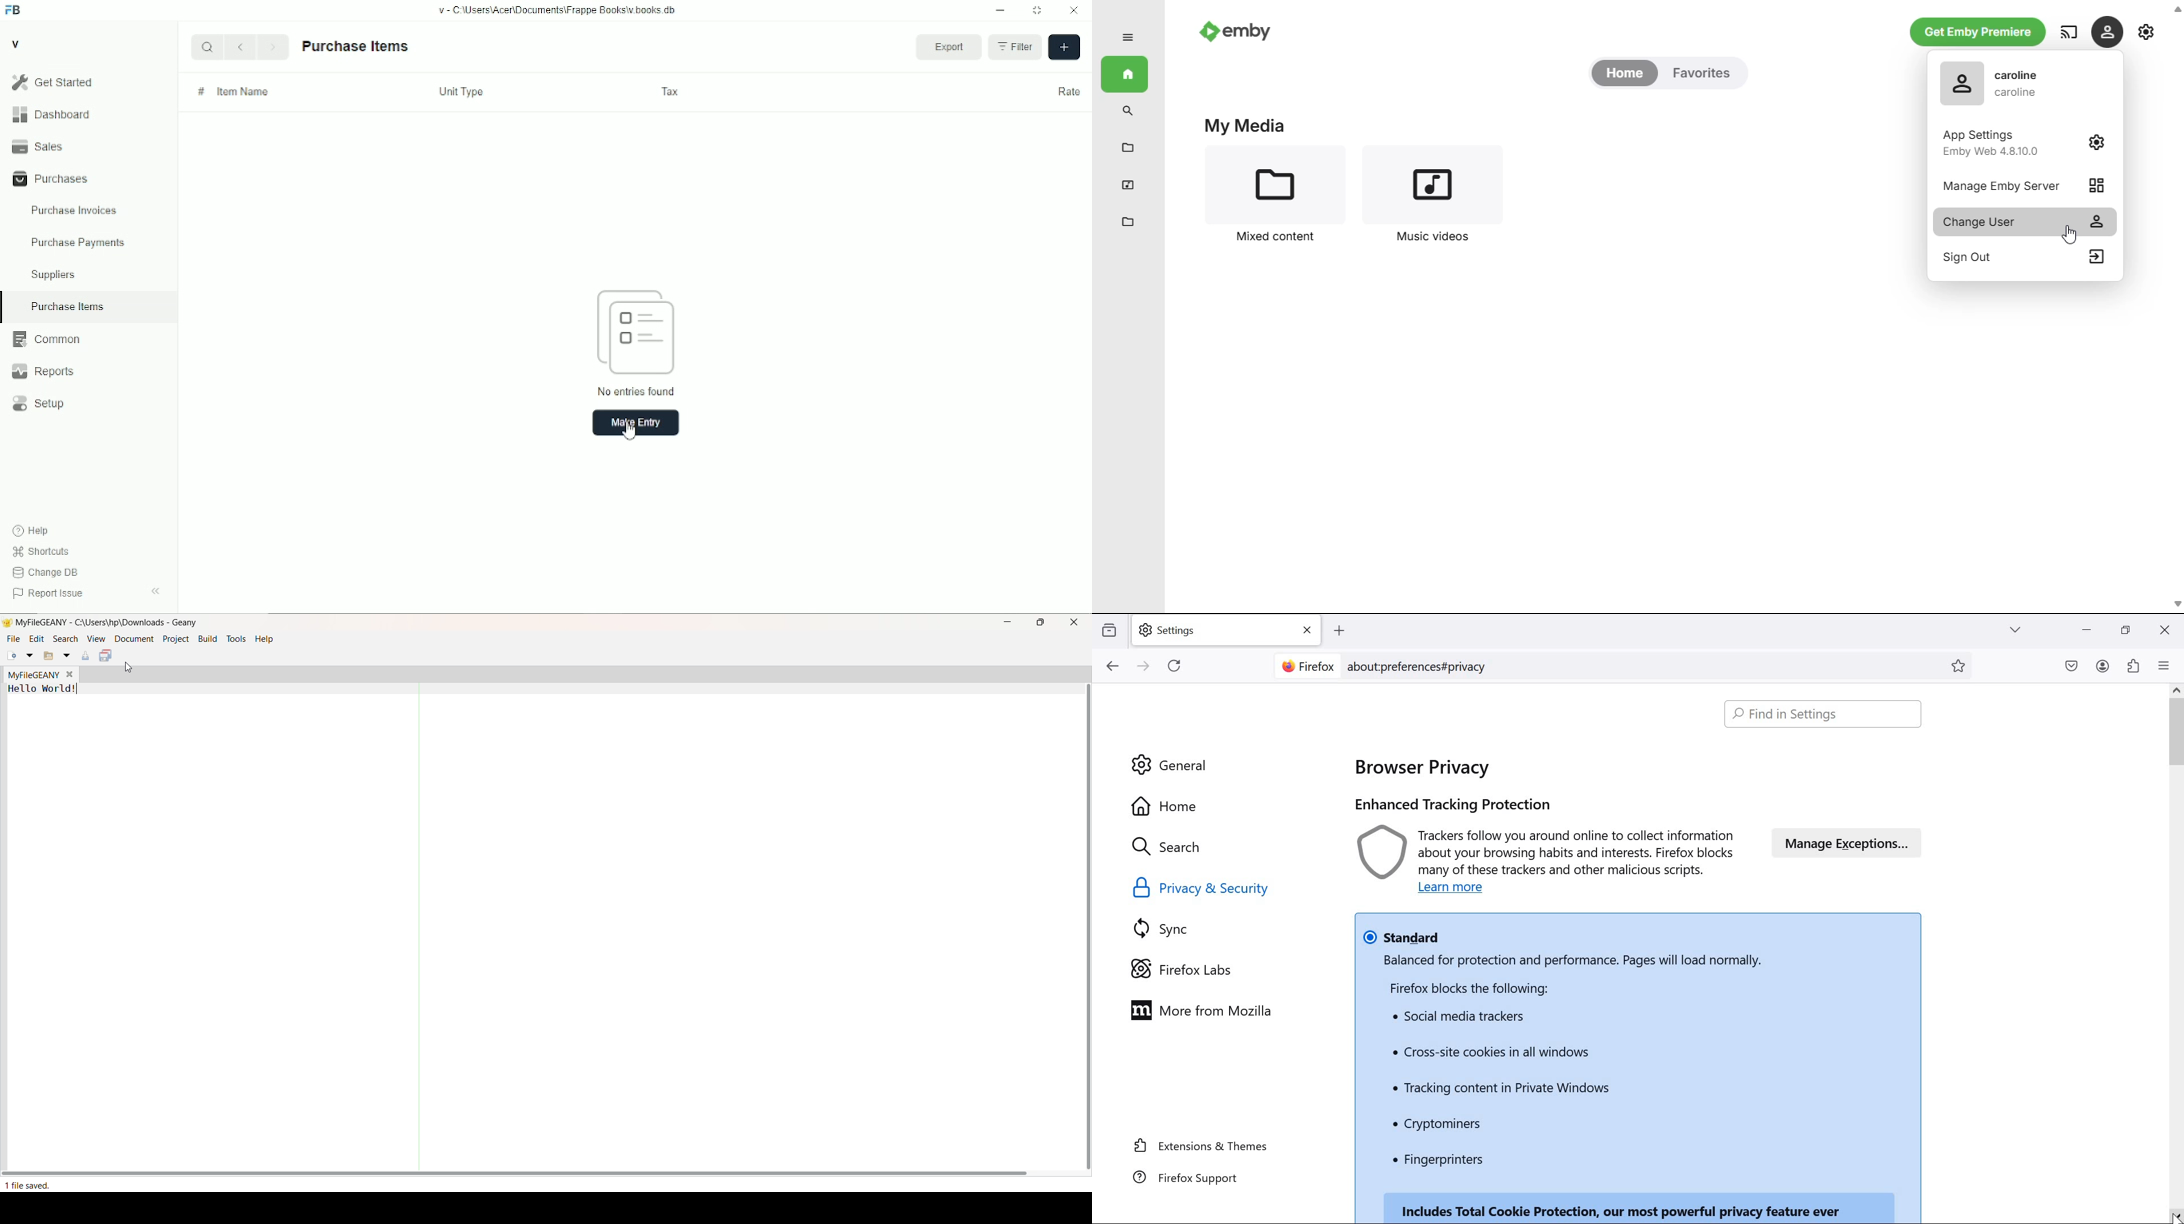 Image resolution: width=2184 pixels, height=1232 pixels. I want to click on Trackers follow you around online to collect information
about your browsing habits and interests. Firefox blocks
many of these trackers and other malicious scripts., so click(1542, 852).